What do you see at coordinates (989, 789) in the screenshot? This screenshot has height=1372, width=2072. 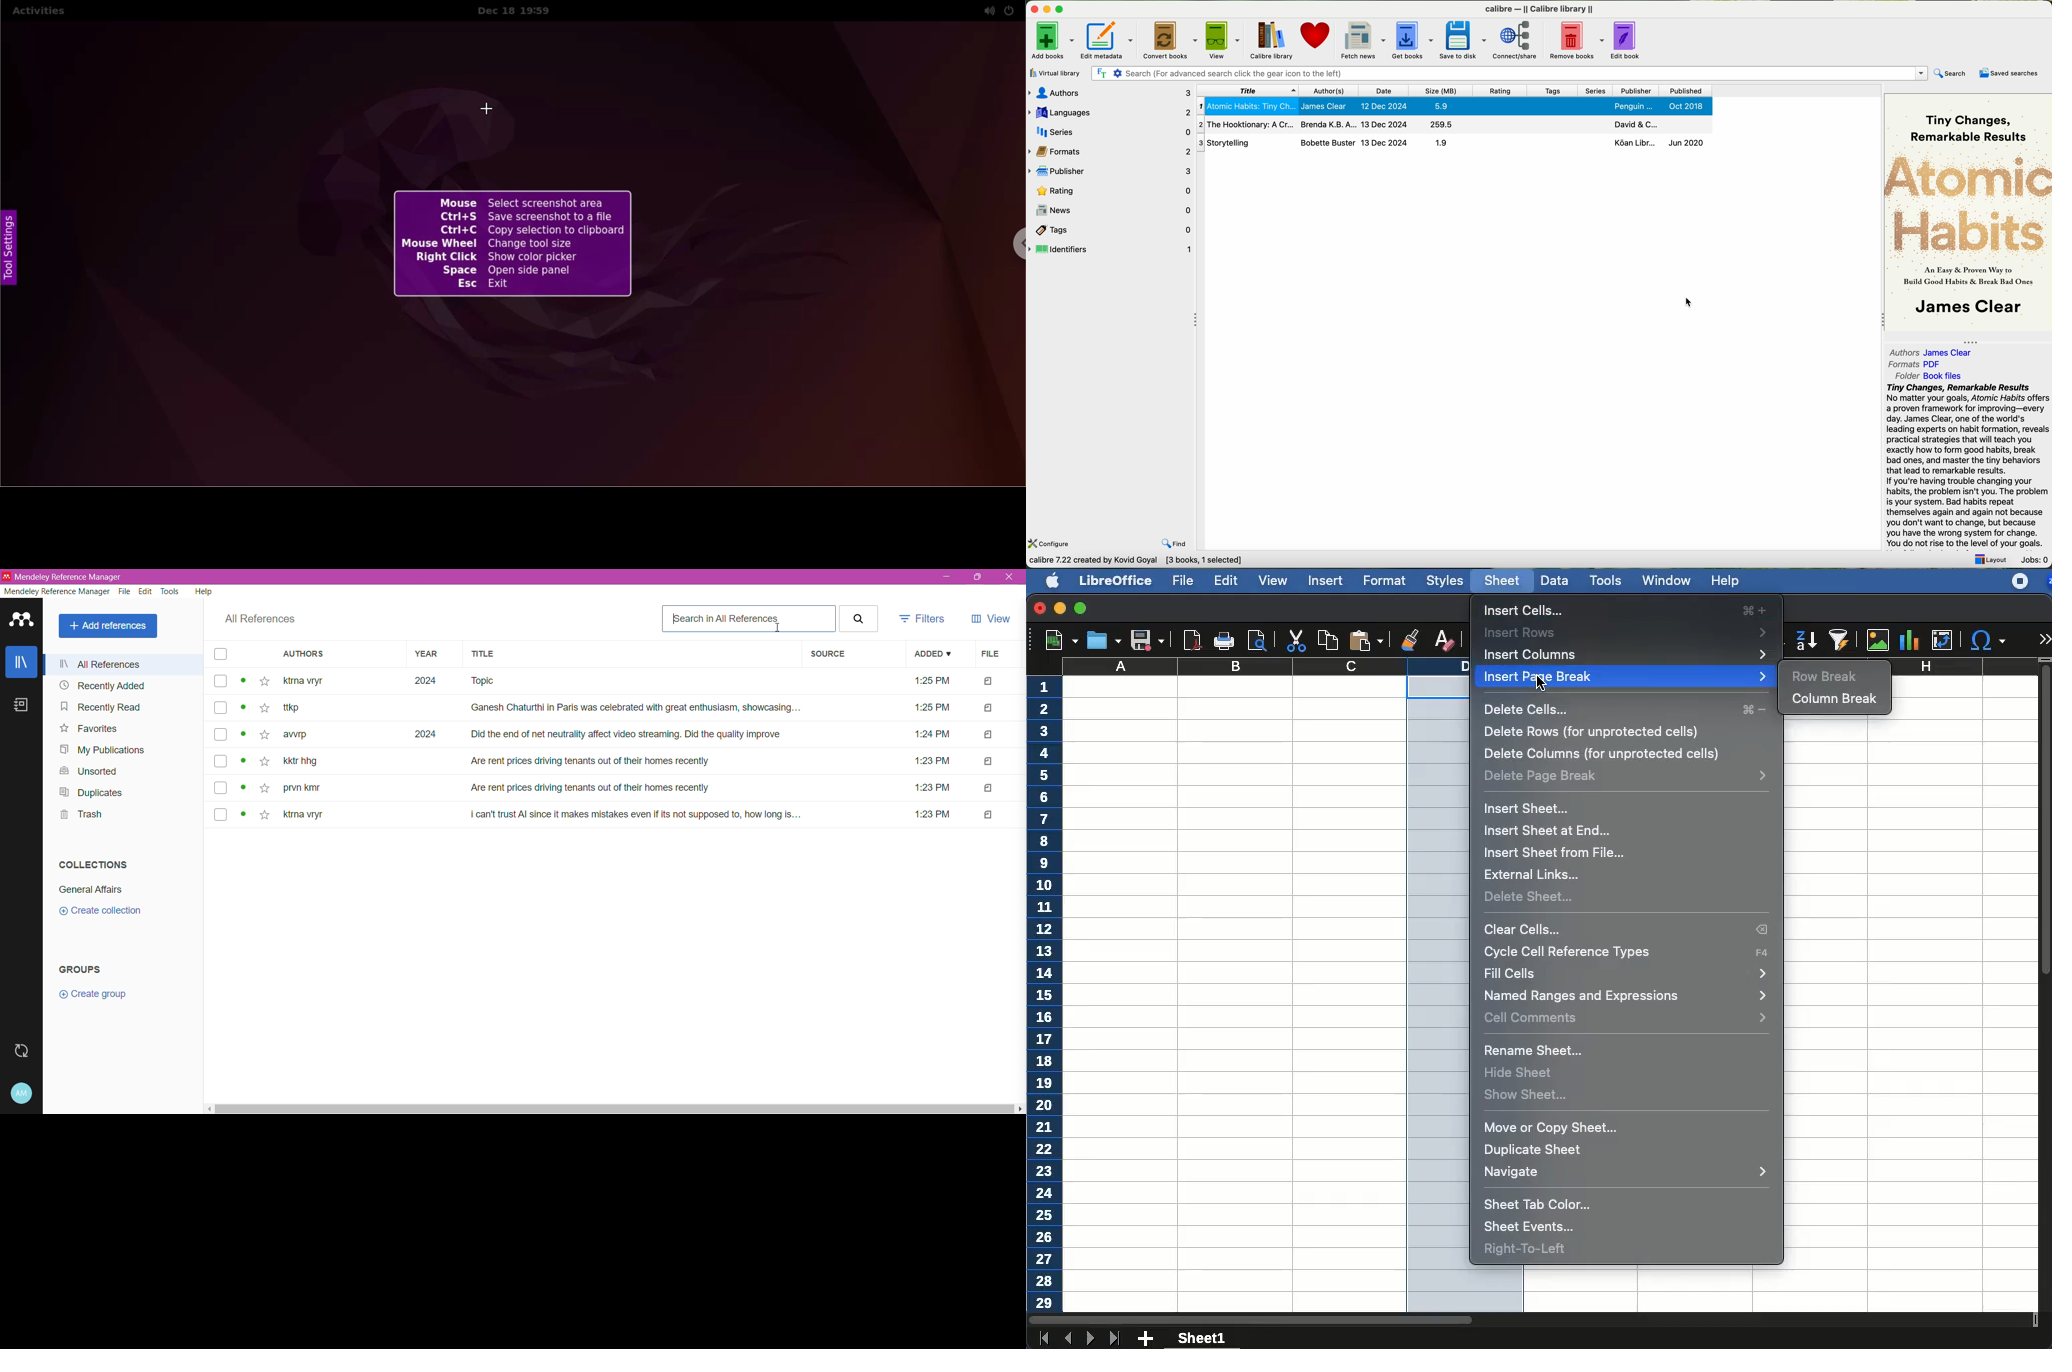 I see `file type` at bounding box center [989, 789].